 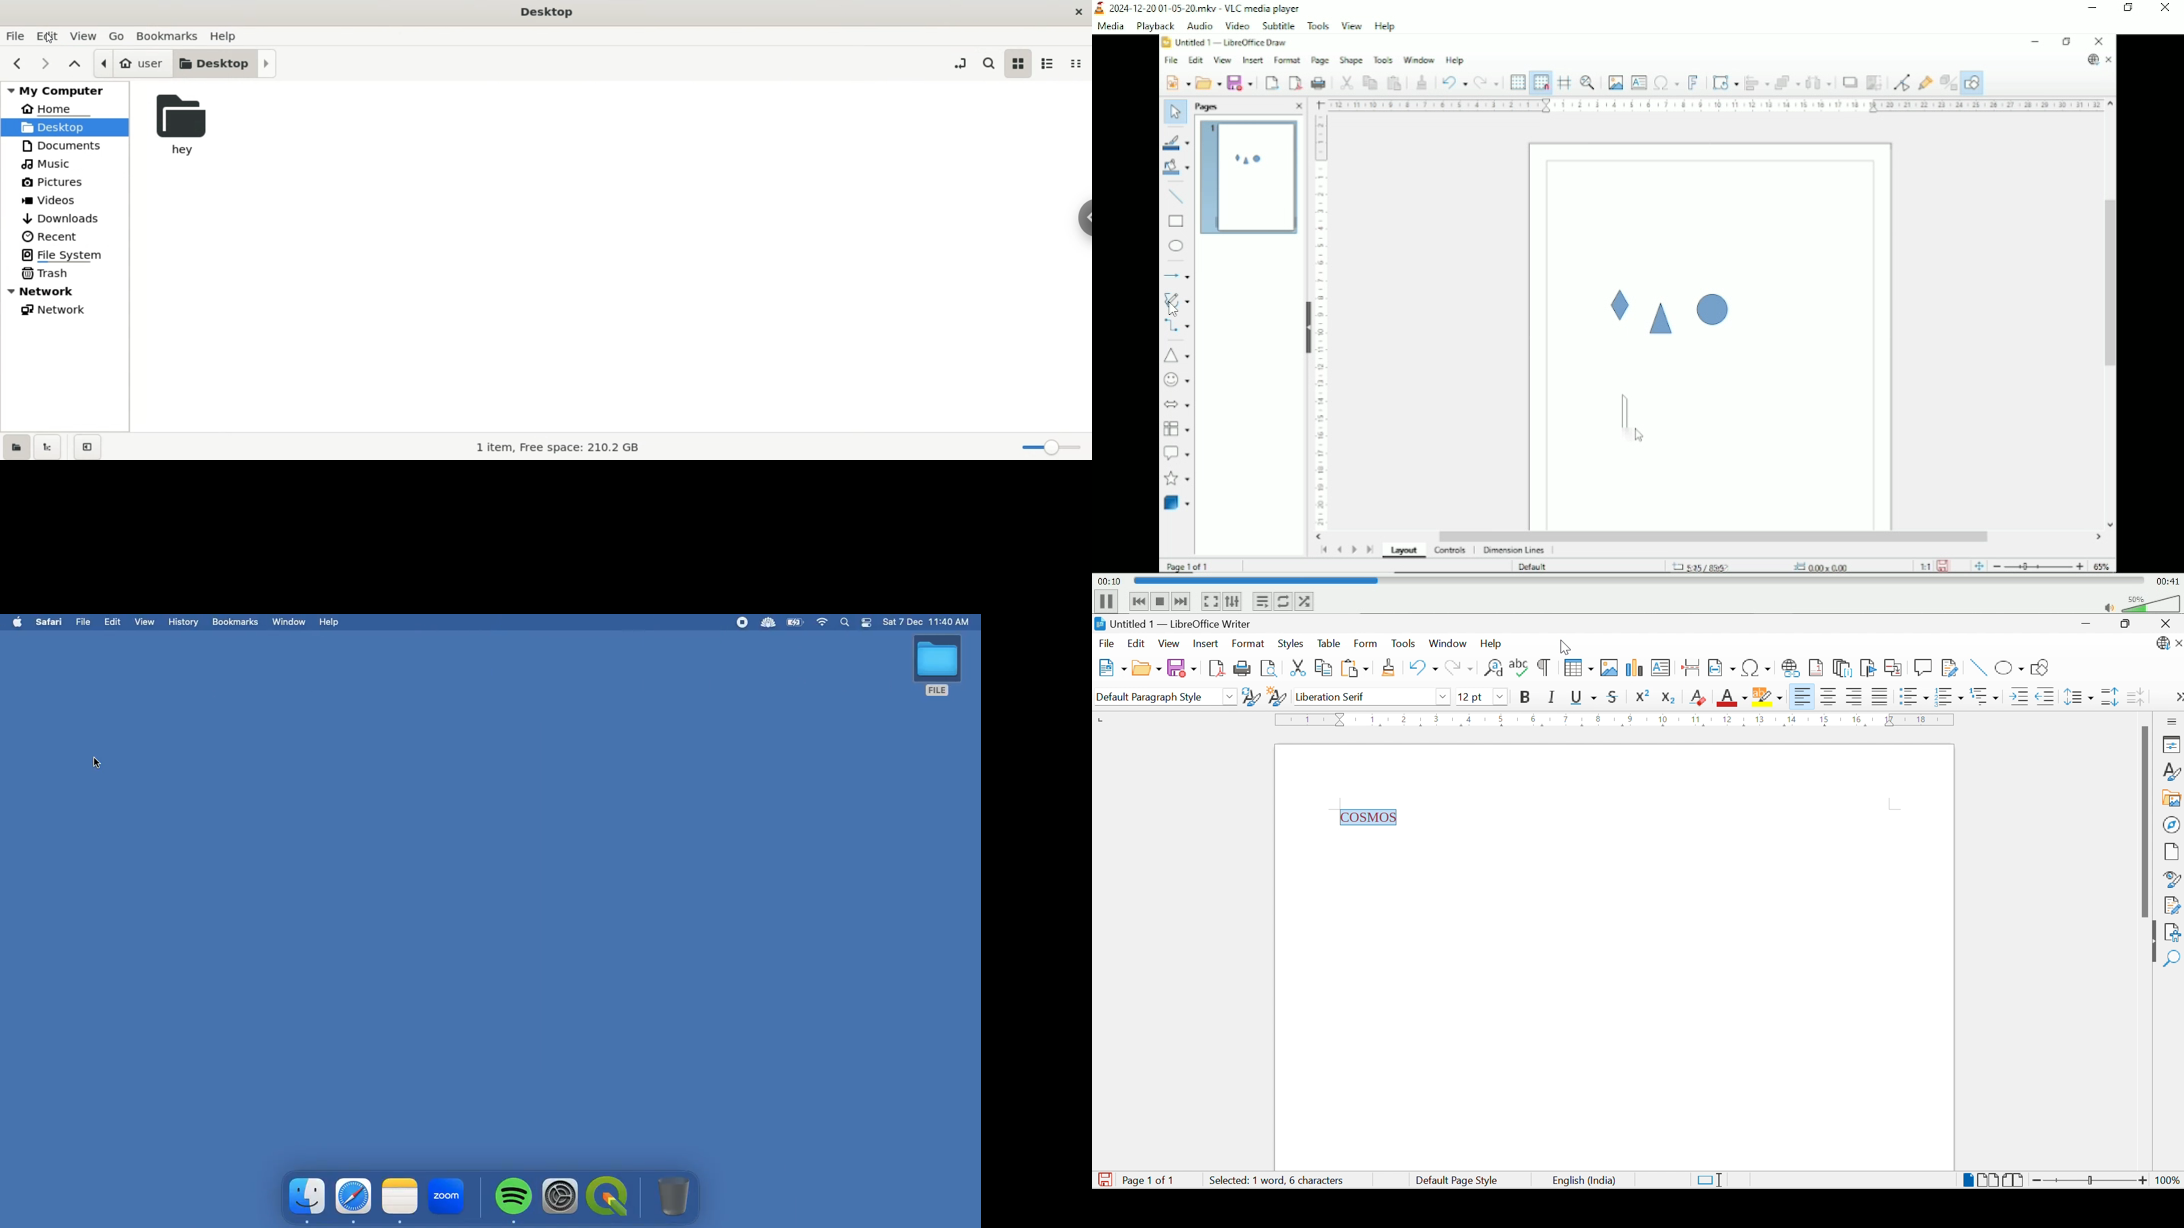 I want to click on recent, so click(x=56, y=236).